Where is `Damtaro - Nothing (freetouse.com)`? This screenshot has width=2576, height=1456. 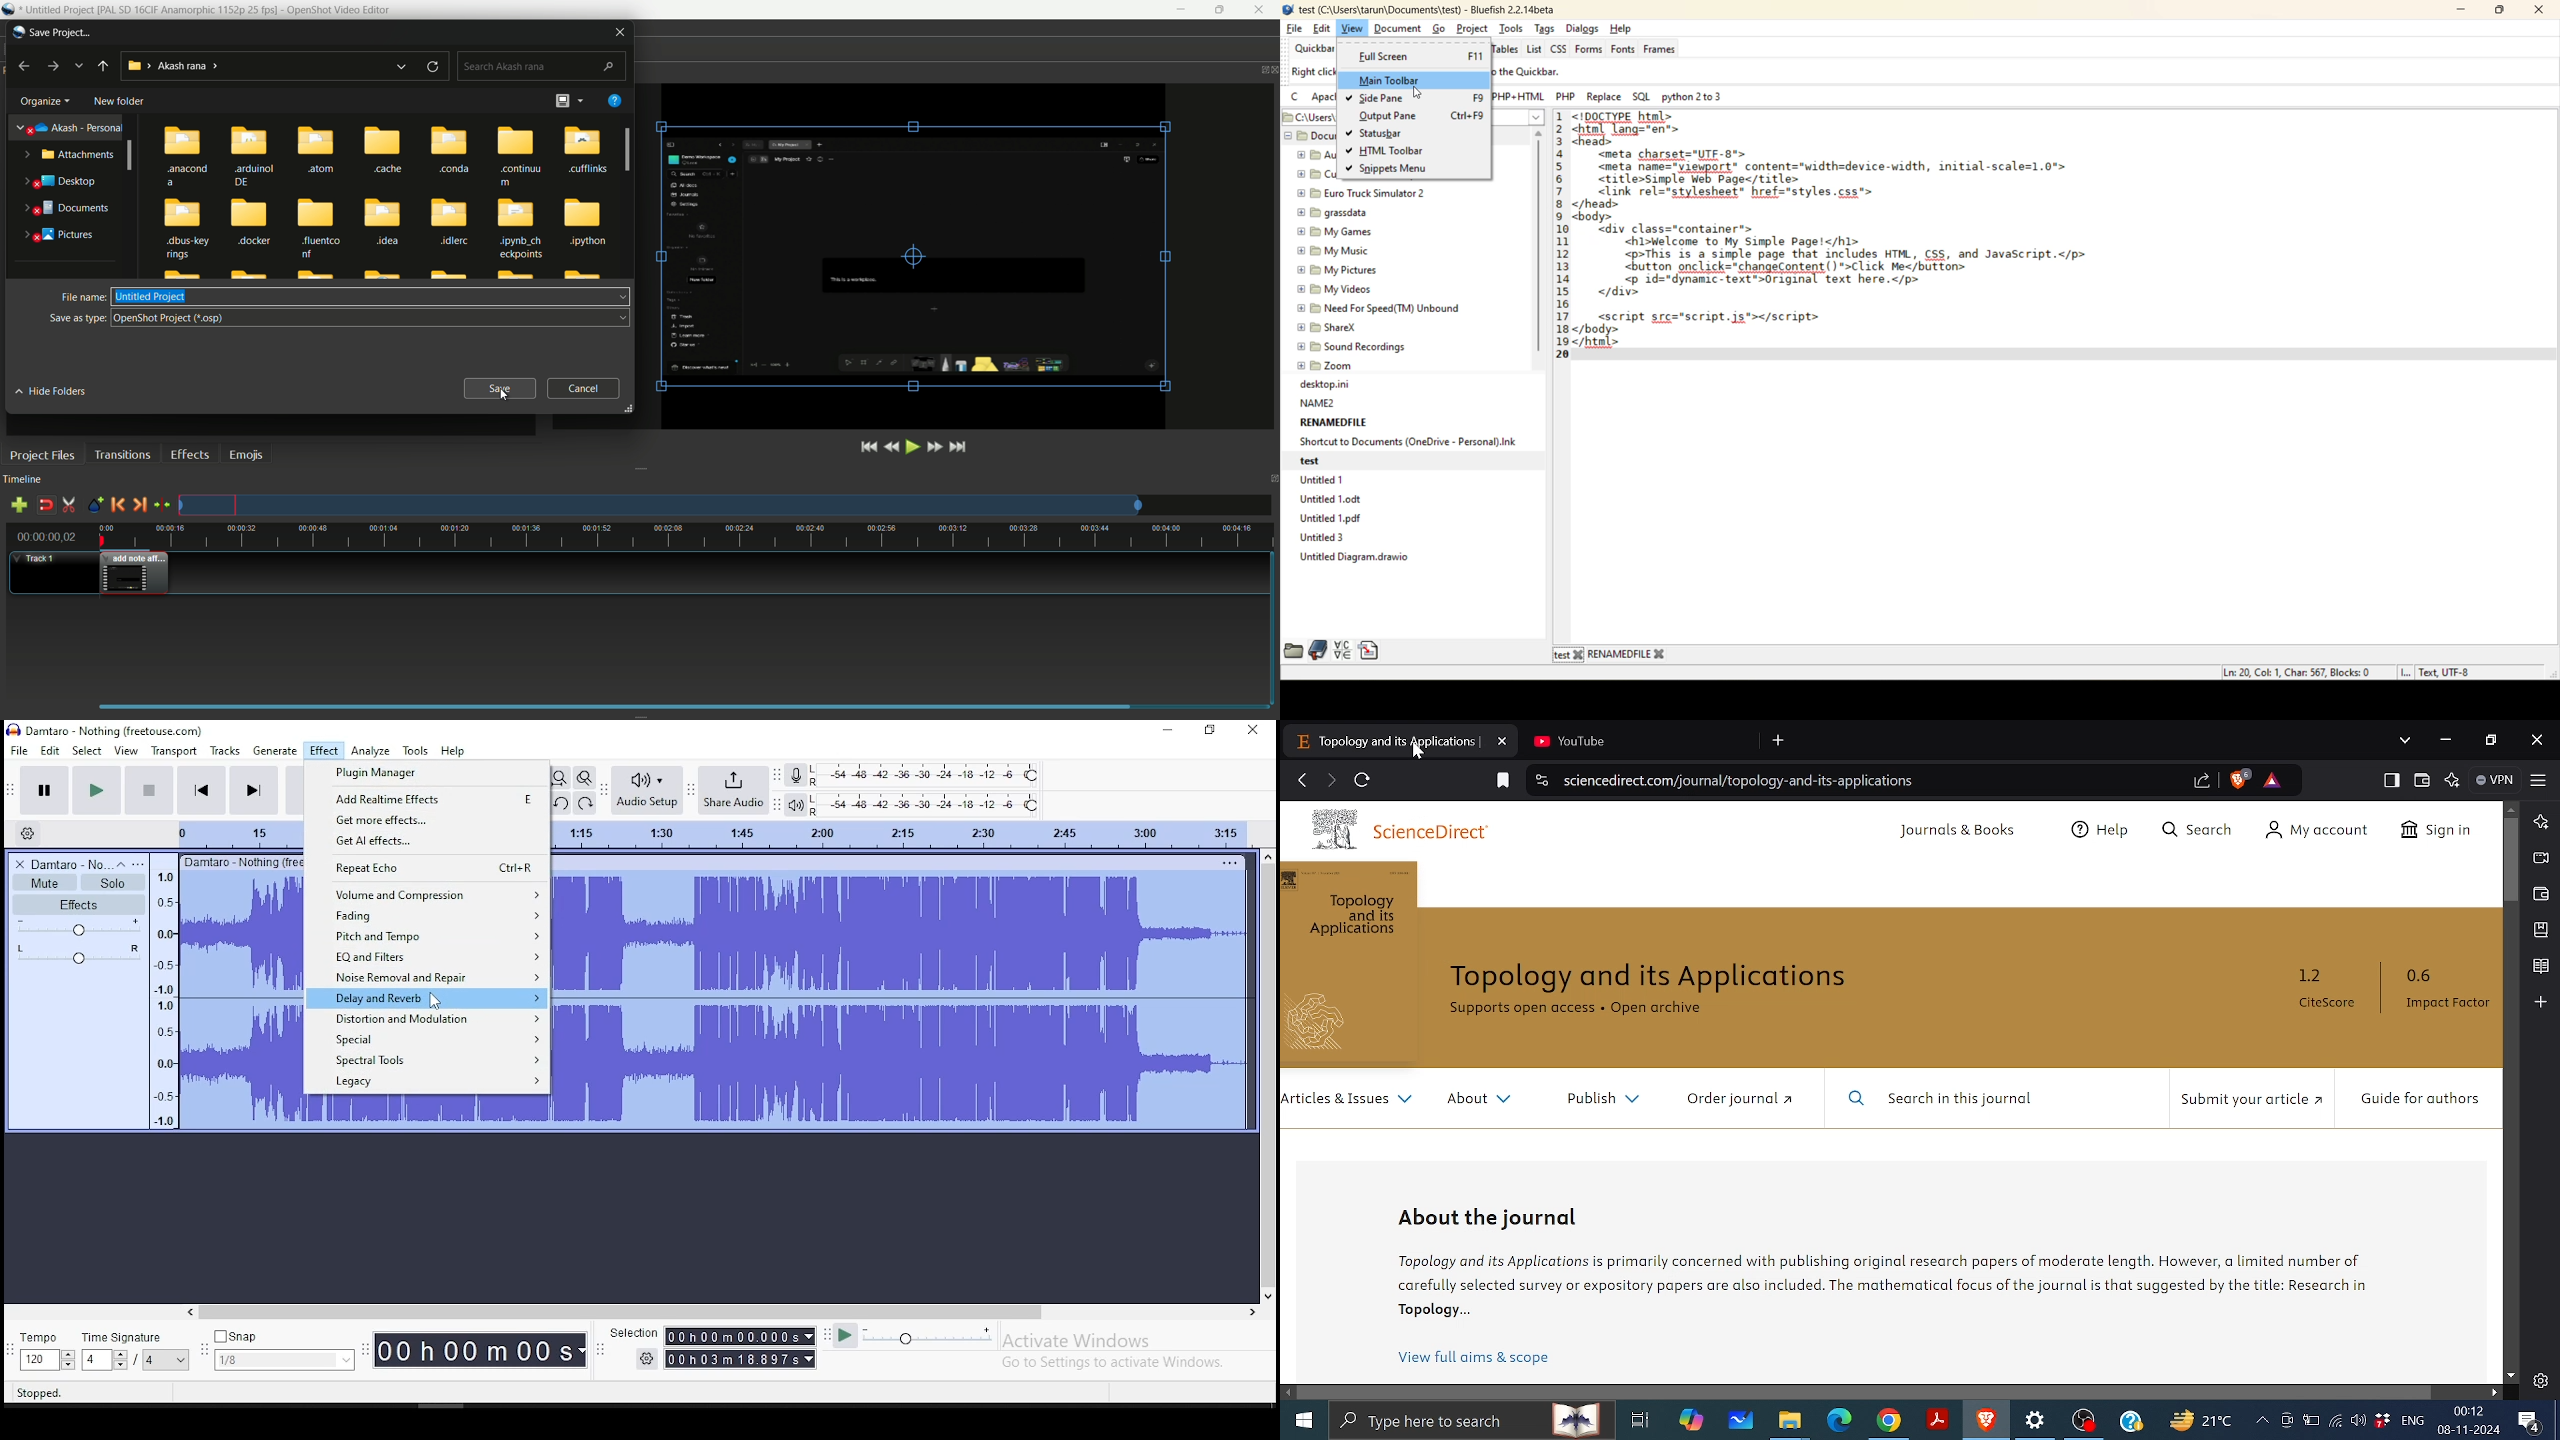
Damtaro - Nothing (freetouse.com) is located at coordinates (104, 731).